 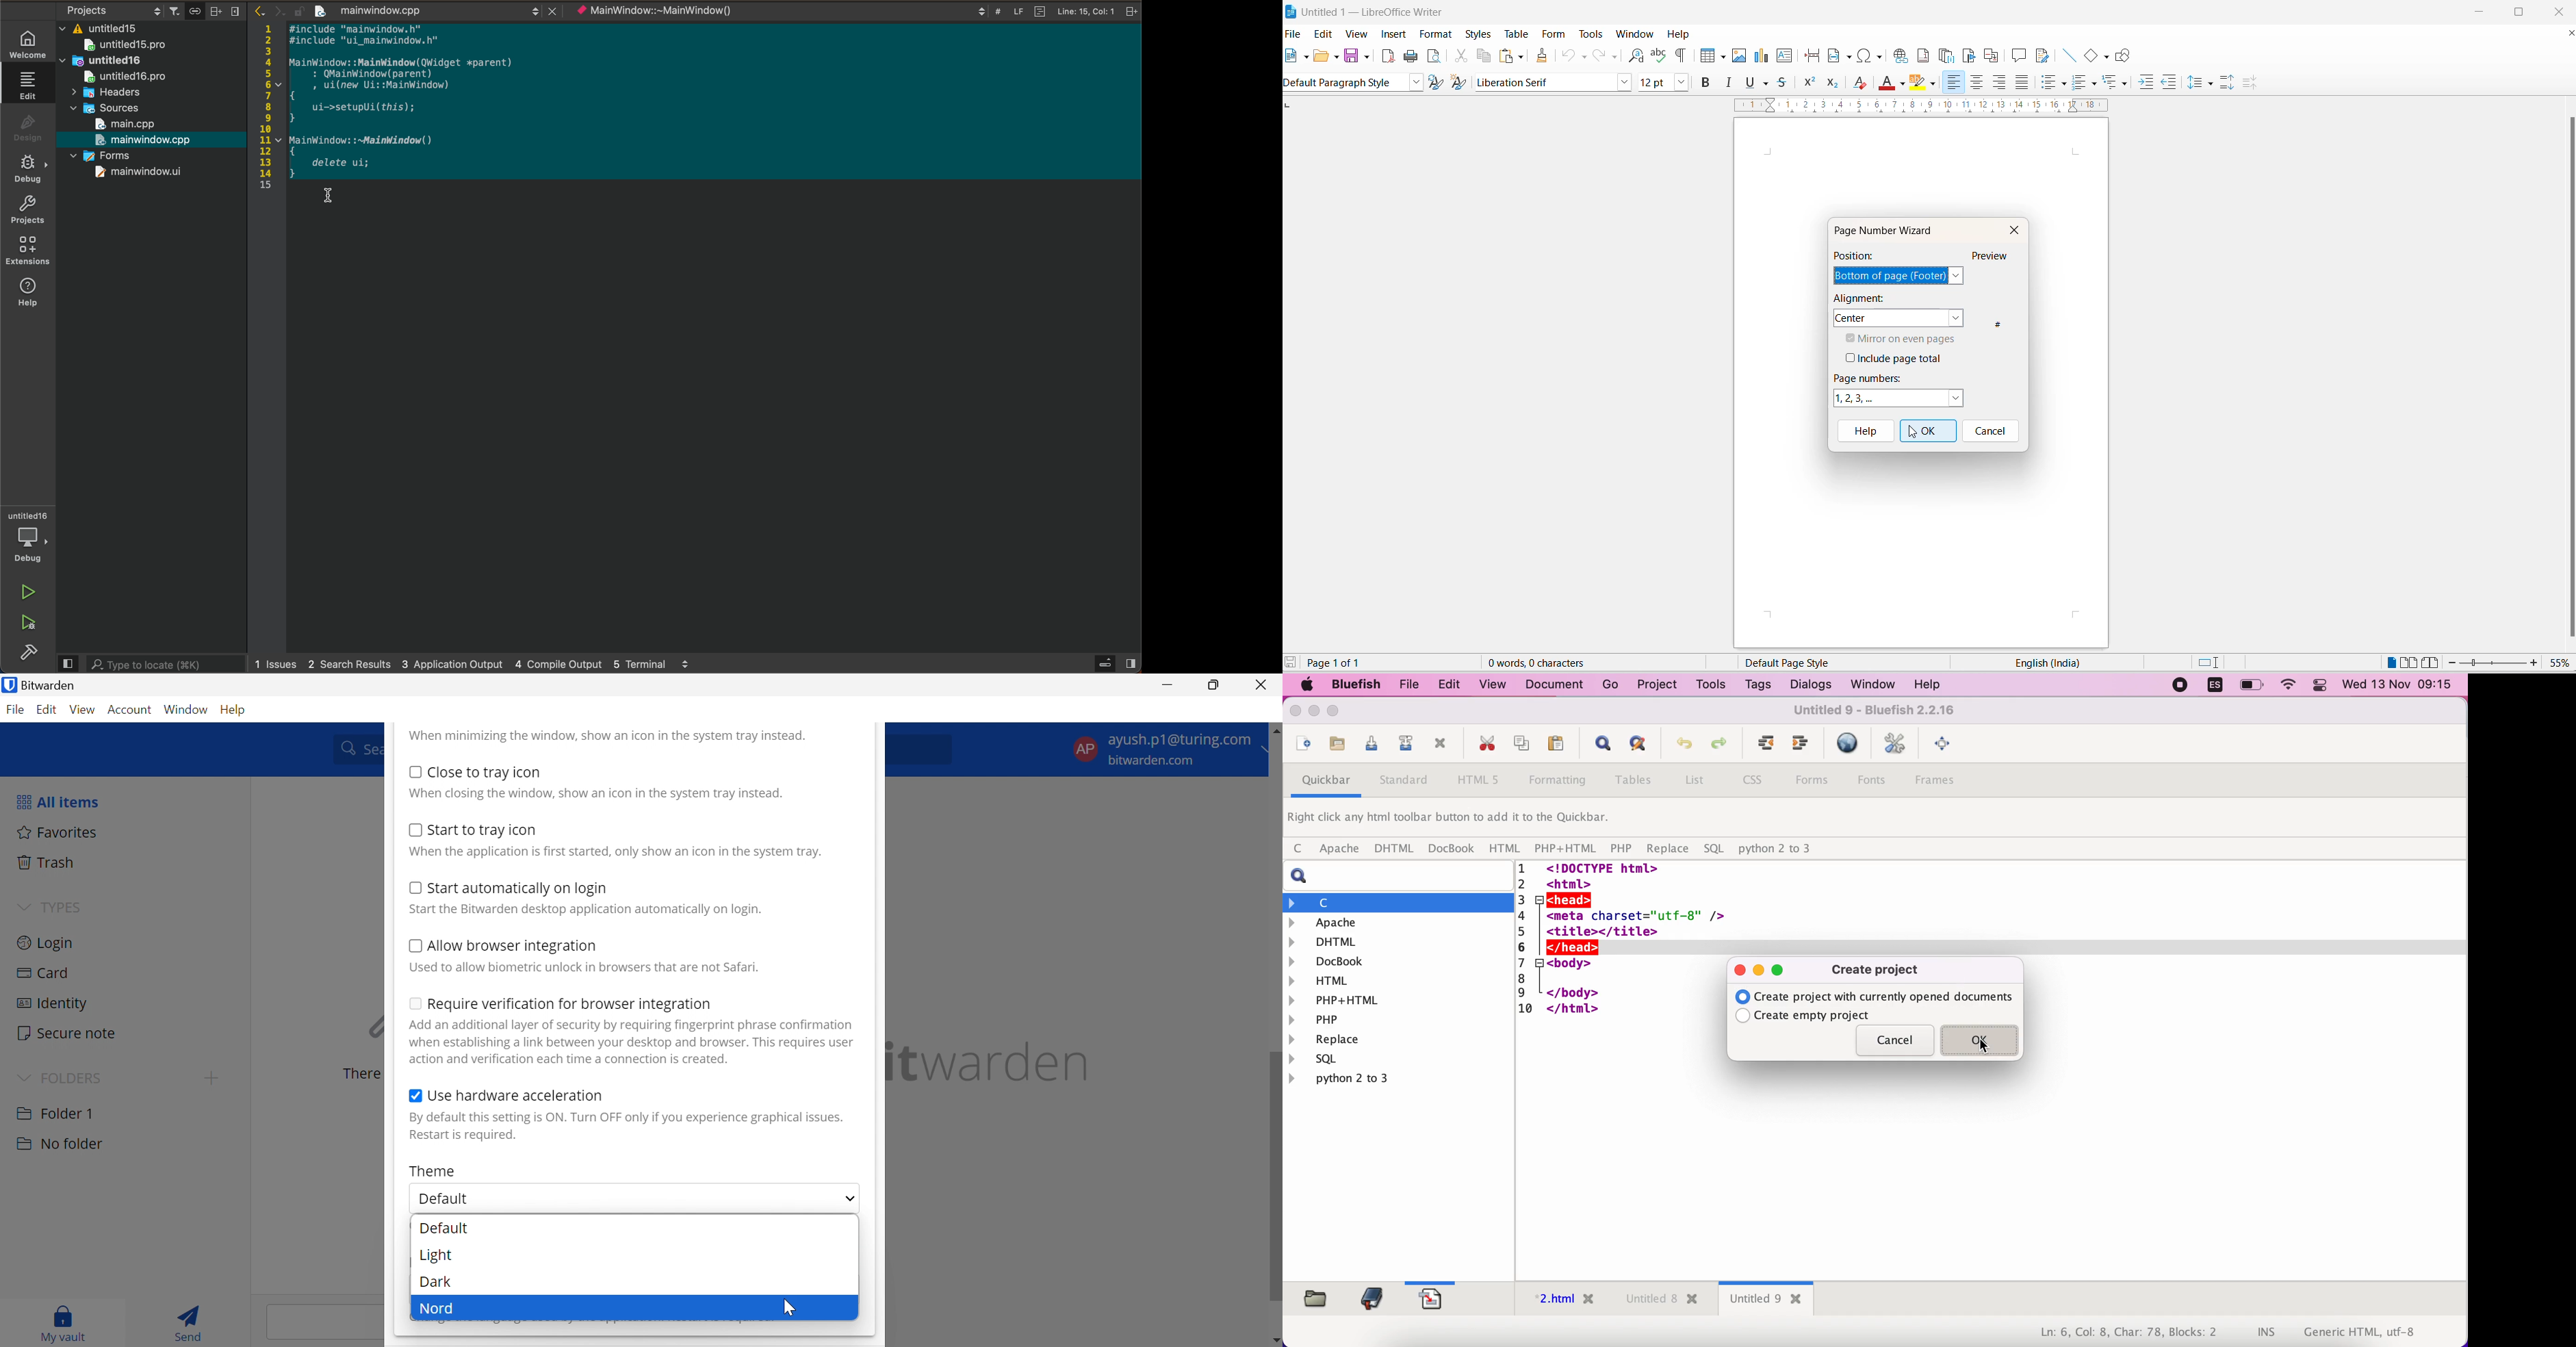 What do you see at coordinates (2568, 35) in the screenshot?
I see `close document` at bounding box center [2568, 35].